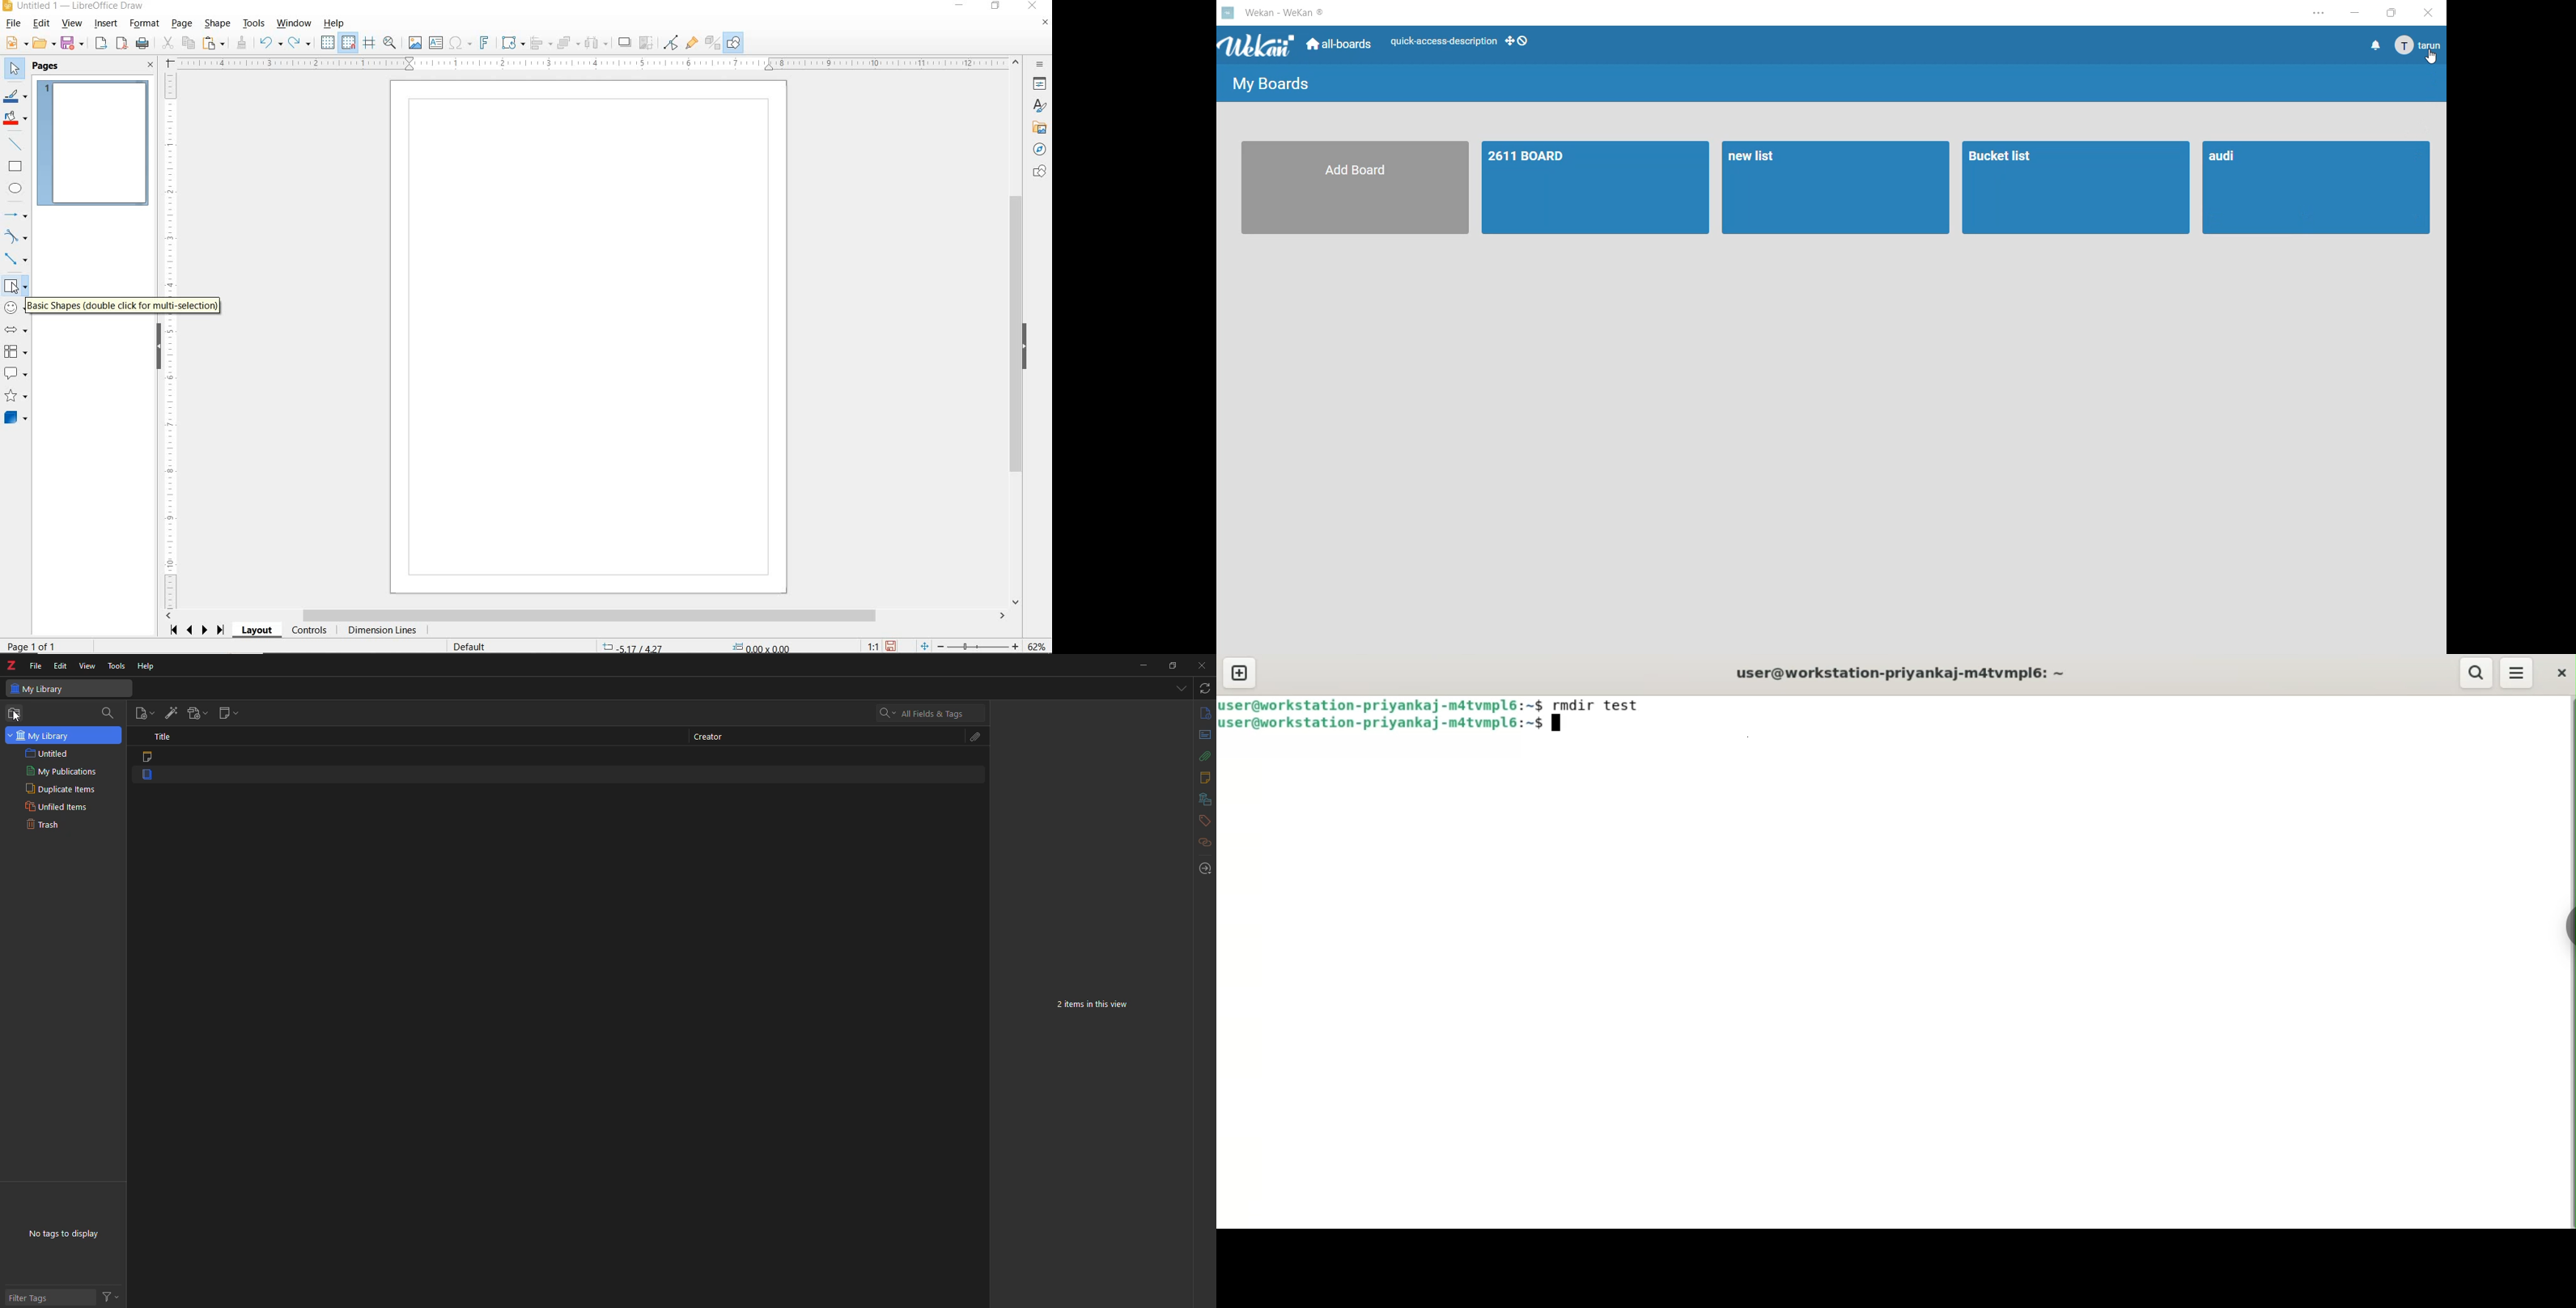 The width and height of the screenshot is (2576, 1316). Describe the element at coordinates (2428, 12) in the screenshot. I see `close` at that location.